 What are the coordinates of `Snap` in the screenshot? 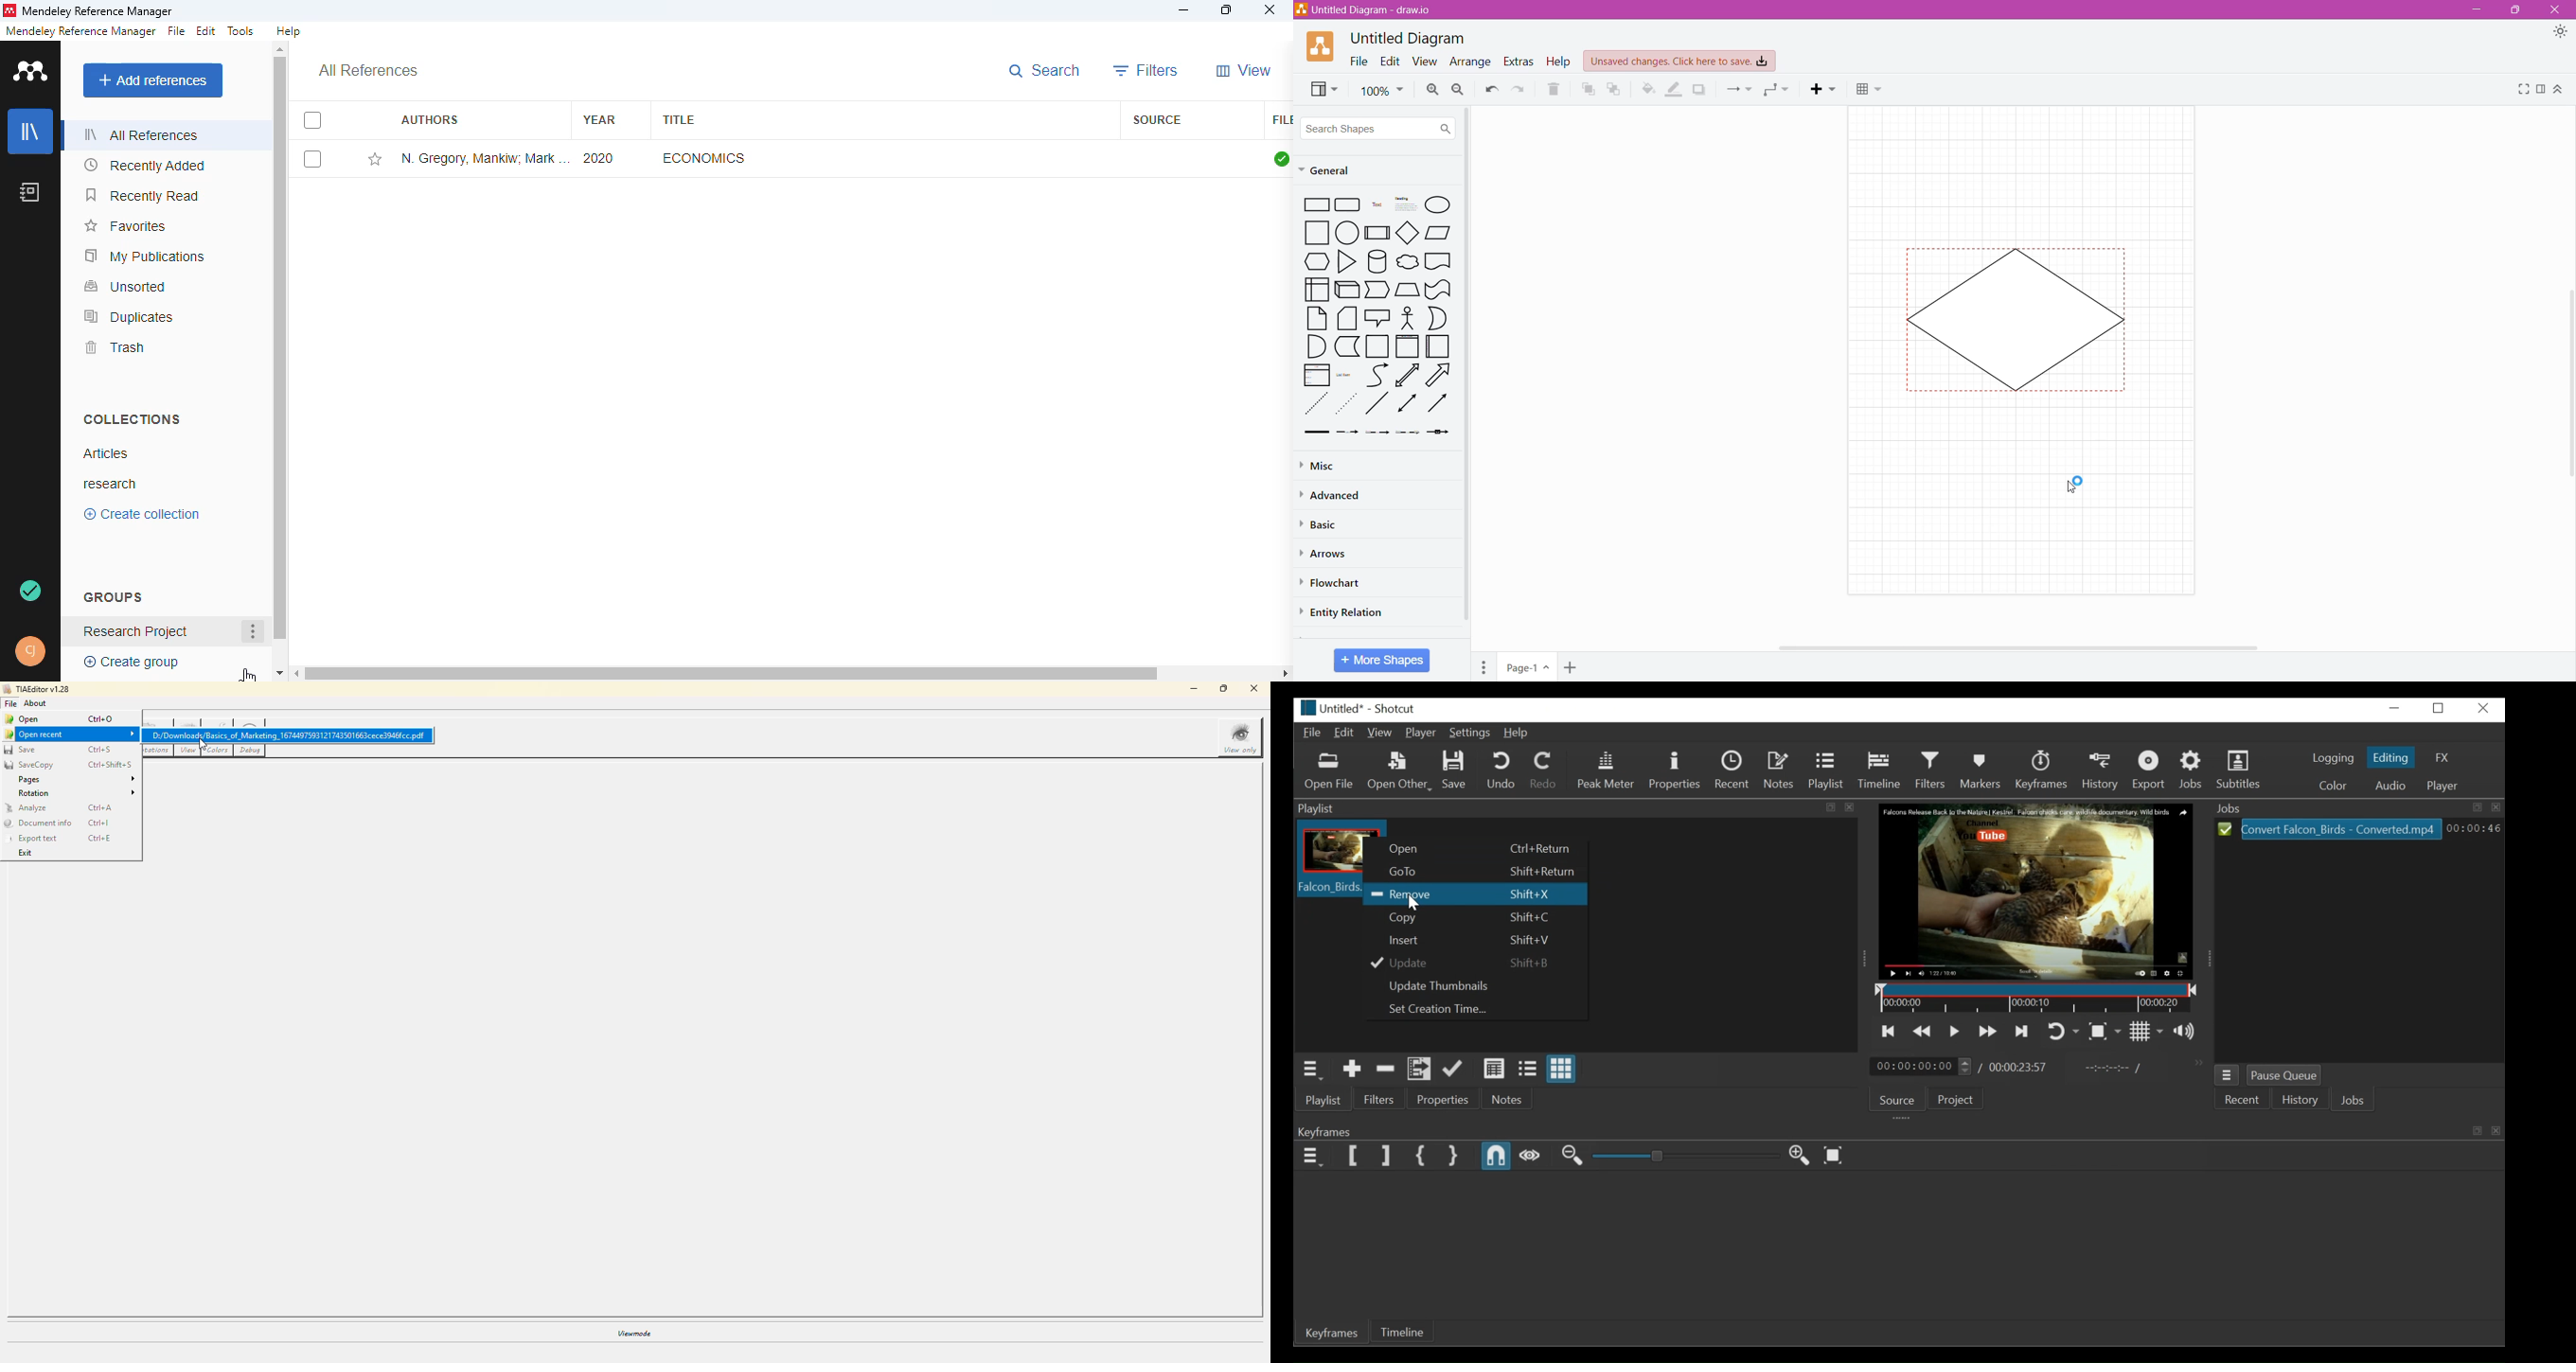 It's located at (1496, 1157).